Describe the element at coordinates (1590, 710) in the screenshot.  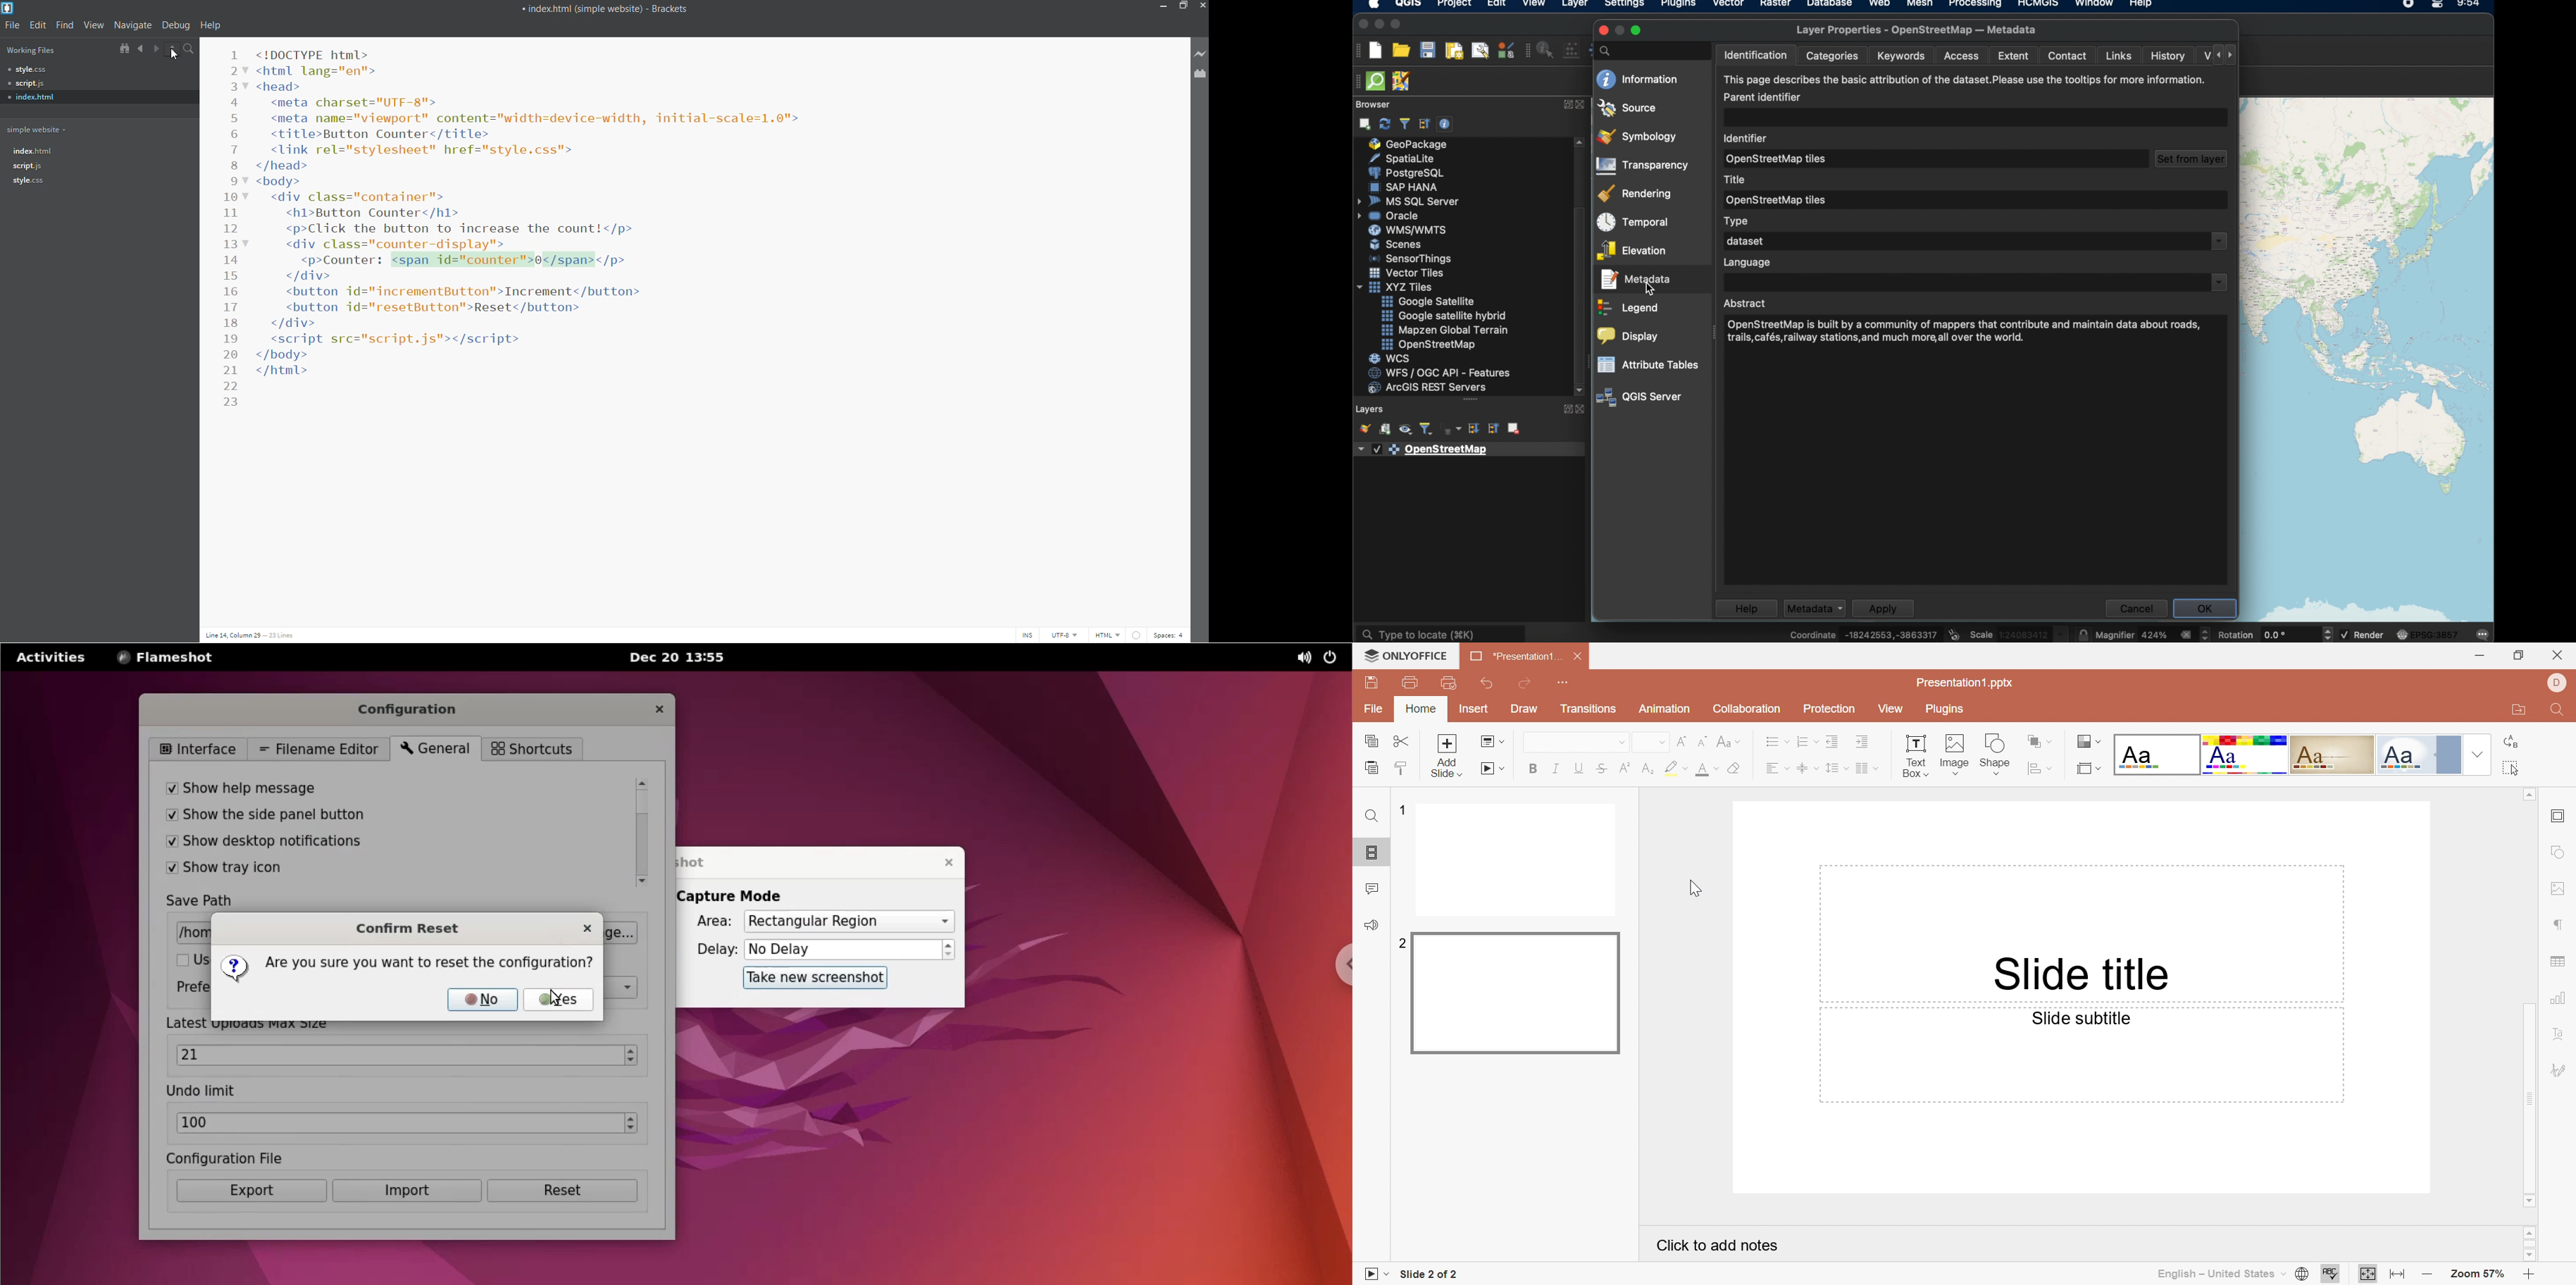
I see `Transitions` at that location.